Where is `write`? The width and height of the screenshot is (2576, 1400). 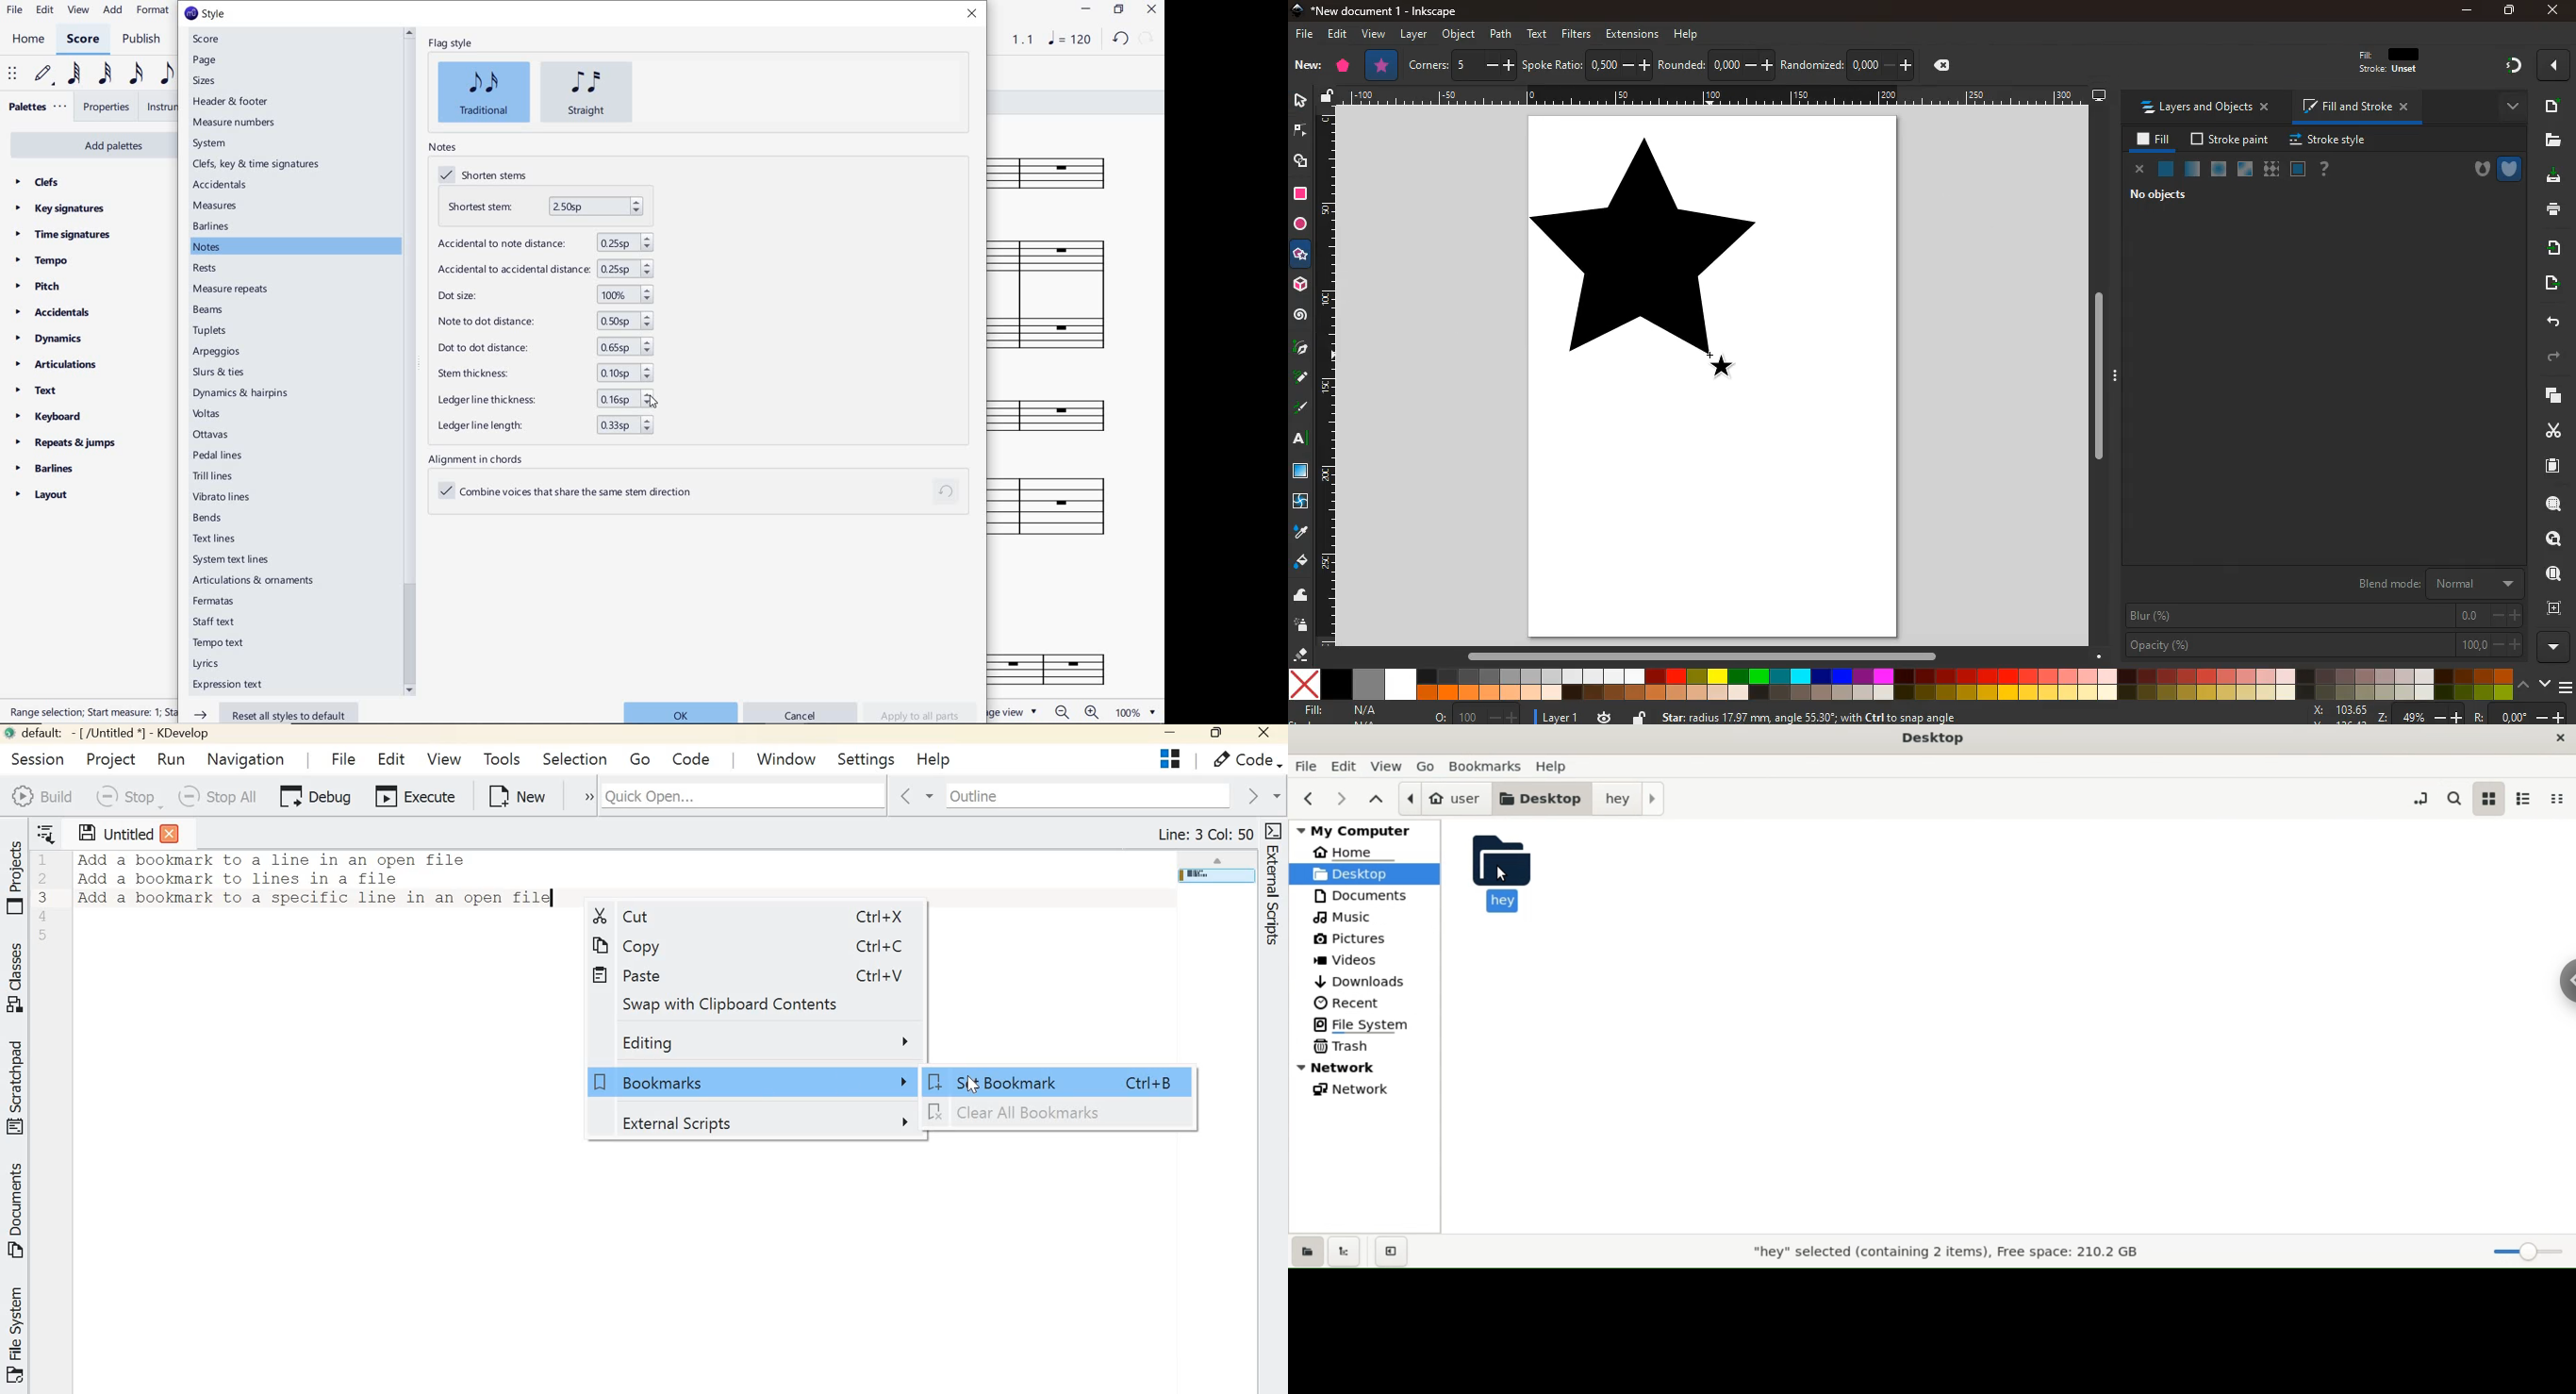
write is located at coordinates (1301, 378).